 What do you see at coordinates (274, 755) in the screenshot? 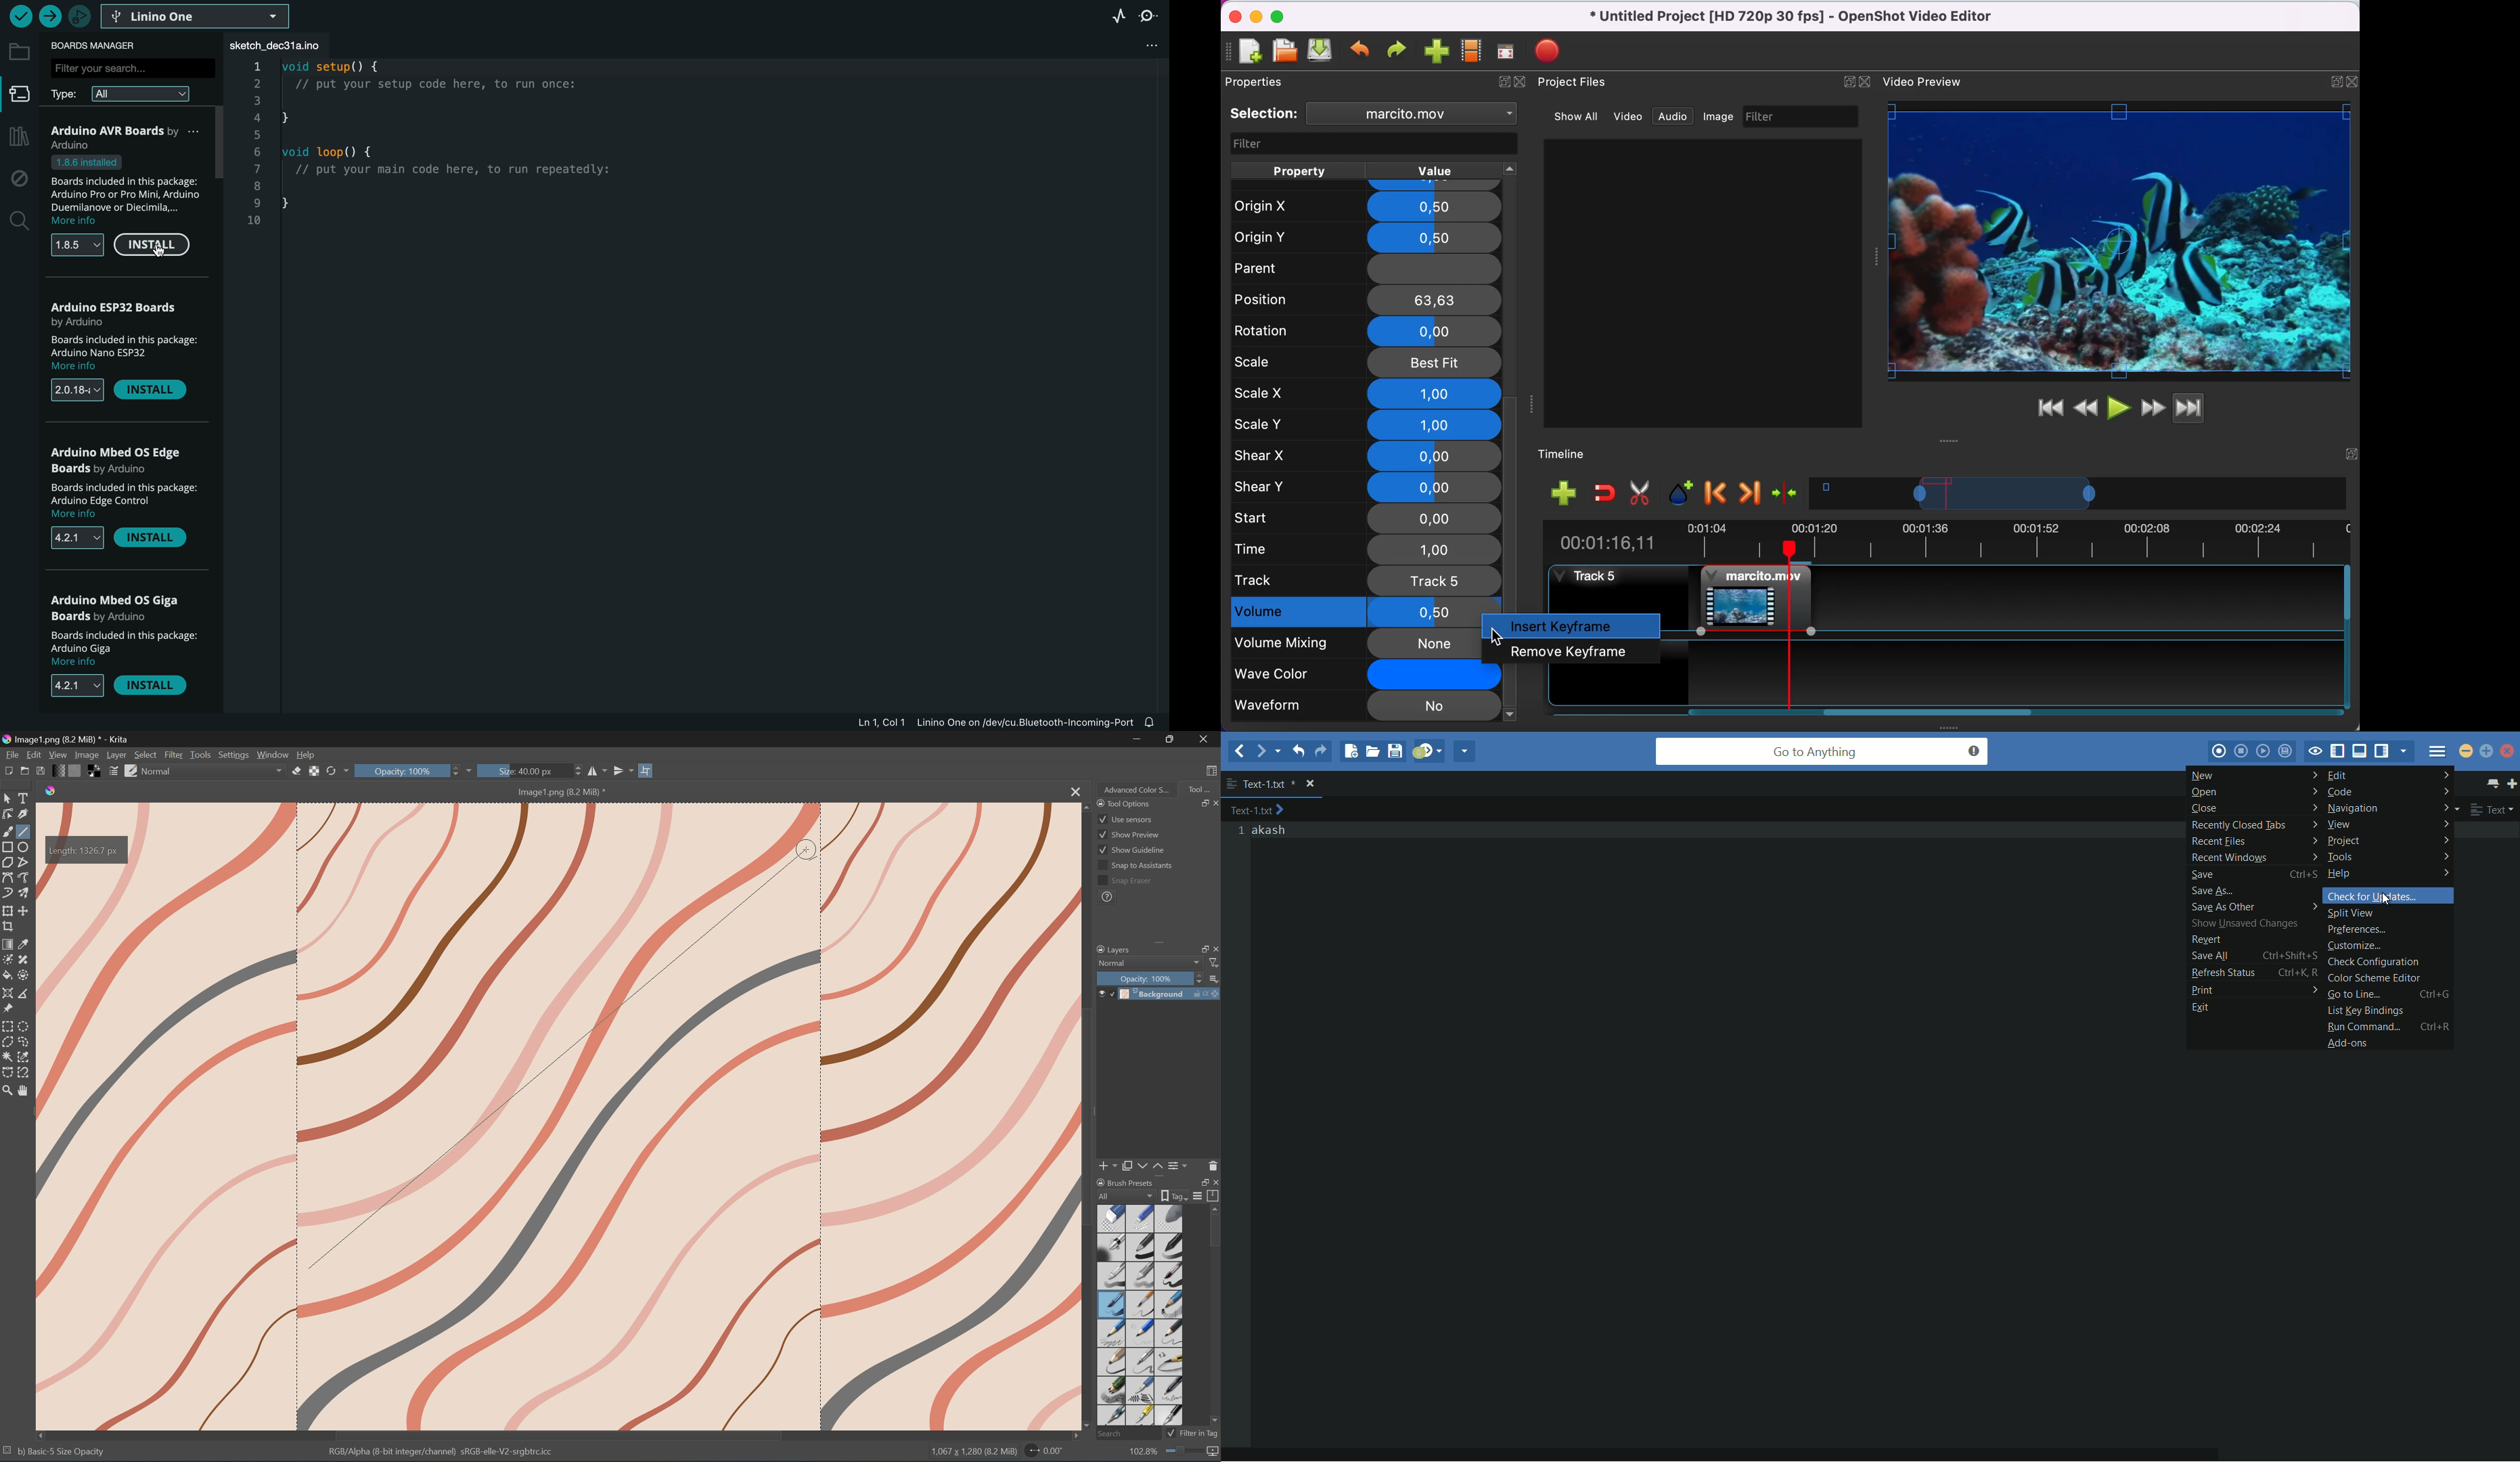
I see `Window` at bounding box center [274, 755].